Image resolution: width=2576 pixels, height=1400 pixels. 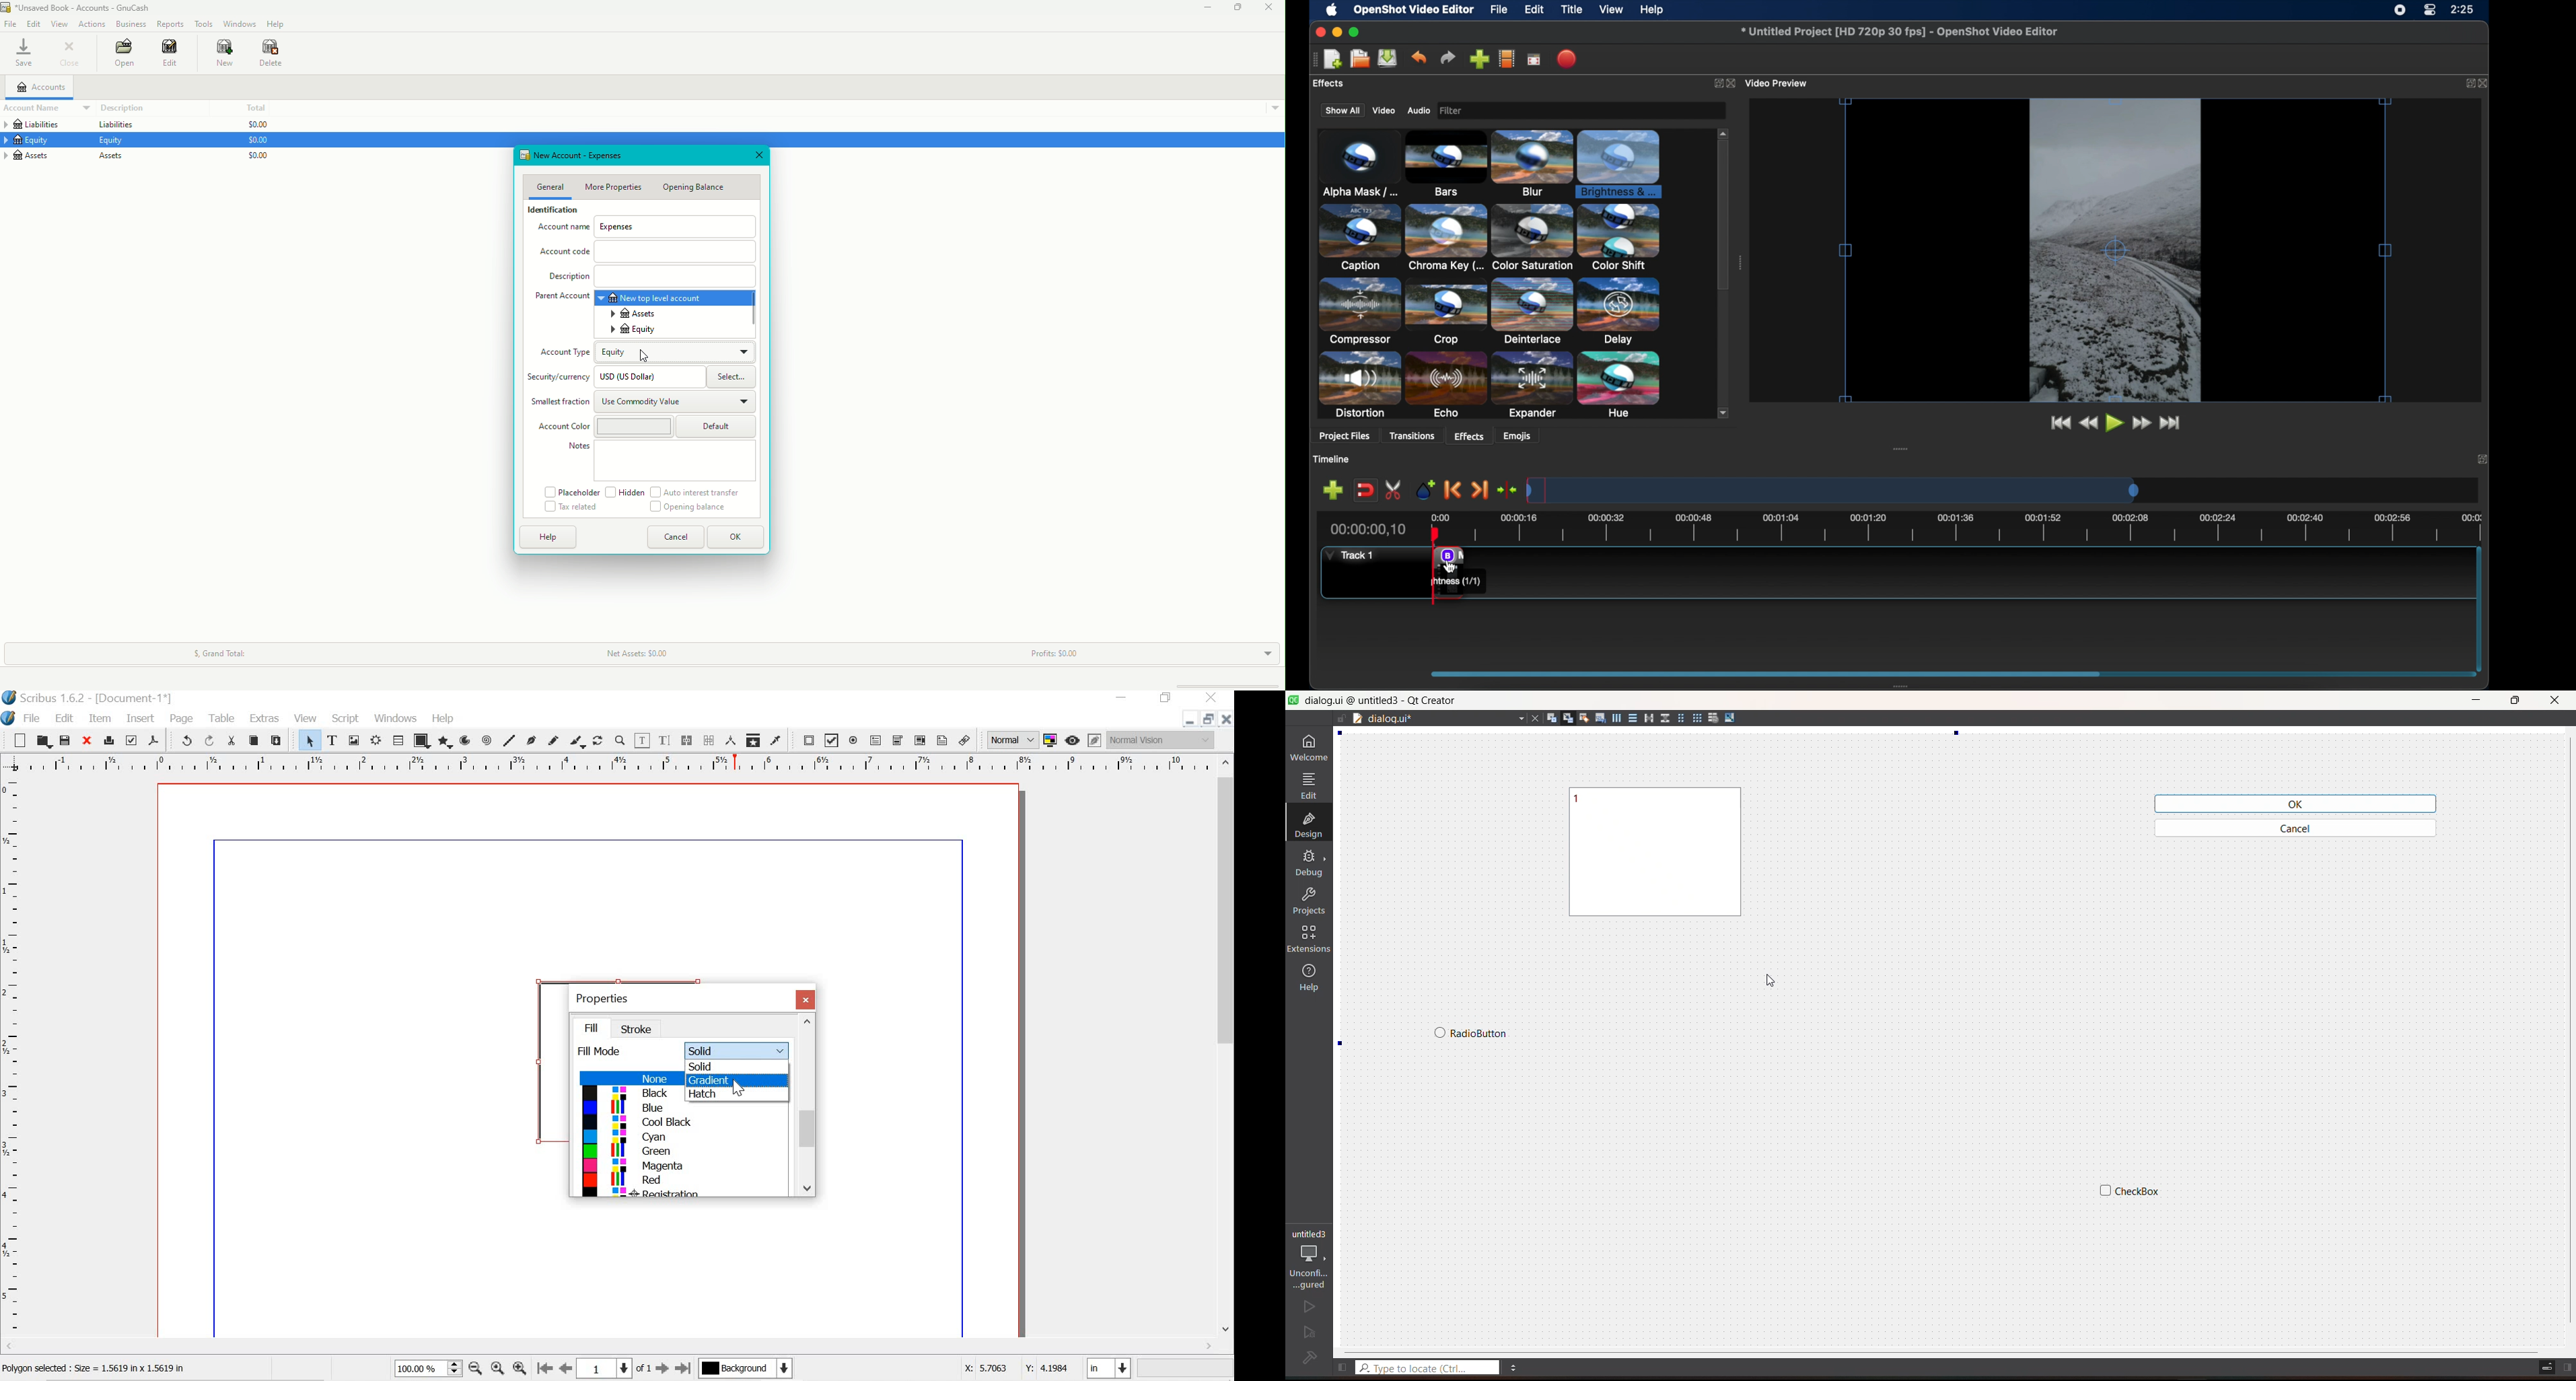 What do you see at coordinates (553, 208) in the screenshot?
I see `Identification` at bounding box center [553, 208].